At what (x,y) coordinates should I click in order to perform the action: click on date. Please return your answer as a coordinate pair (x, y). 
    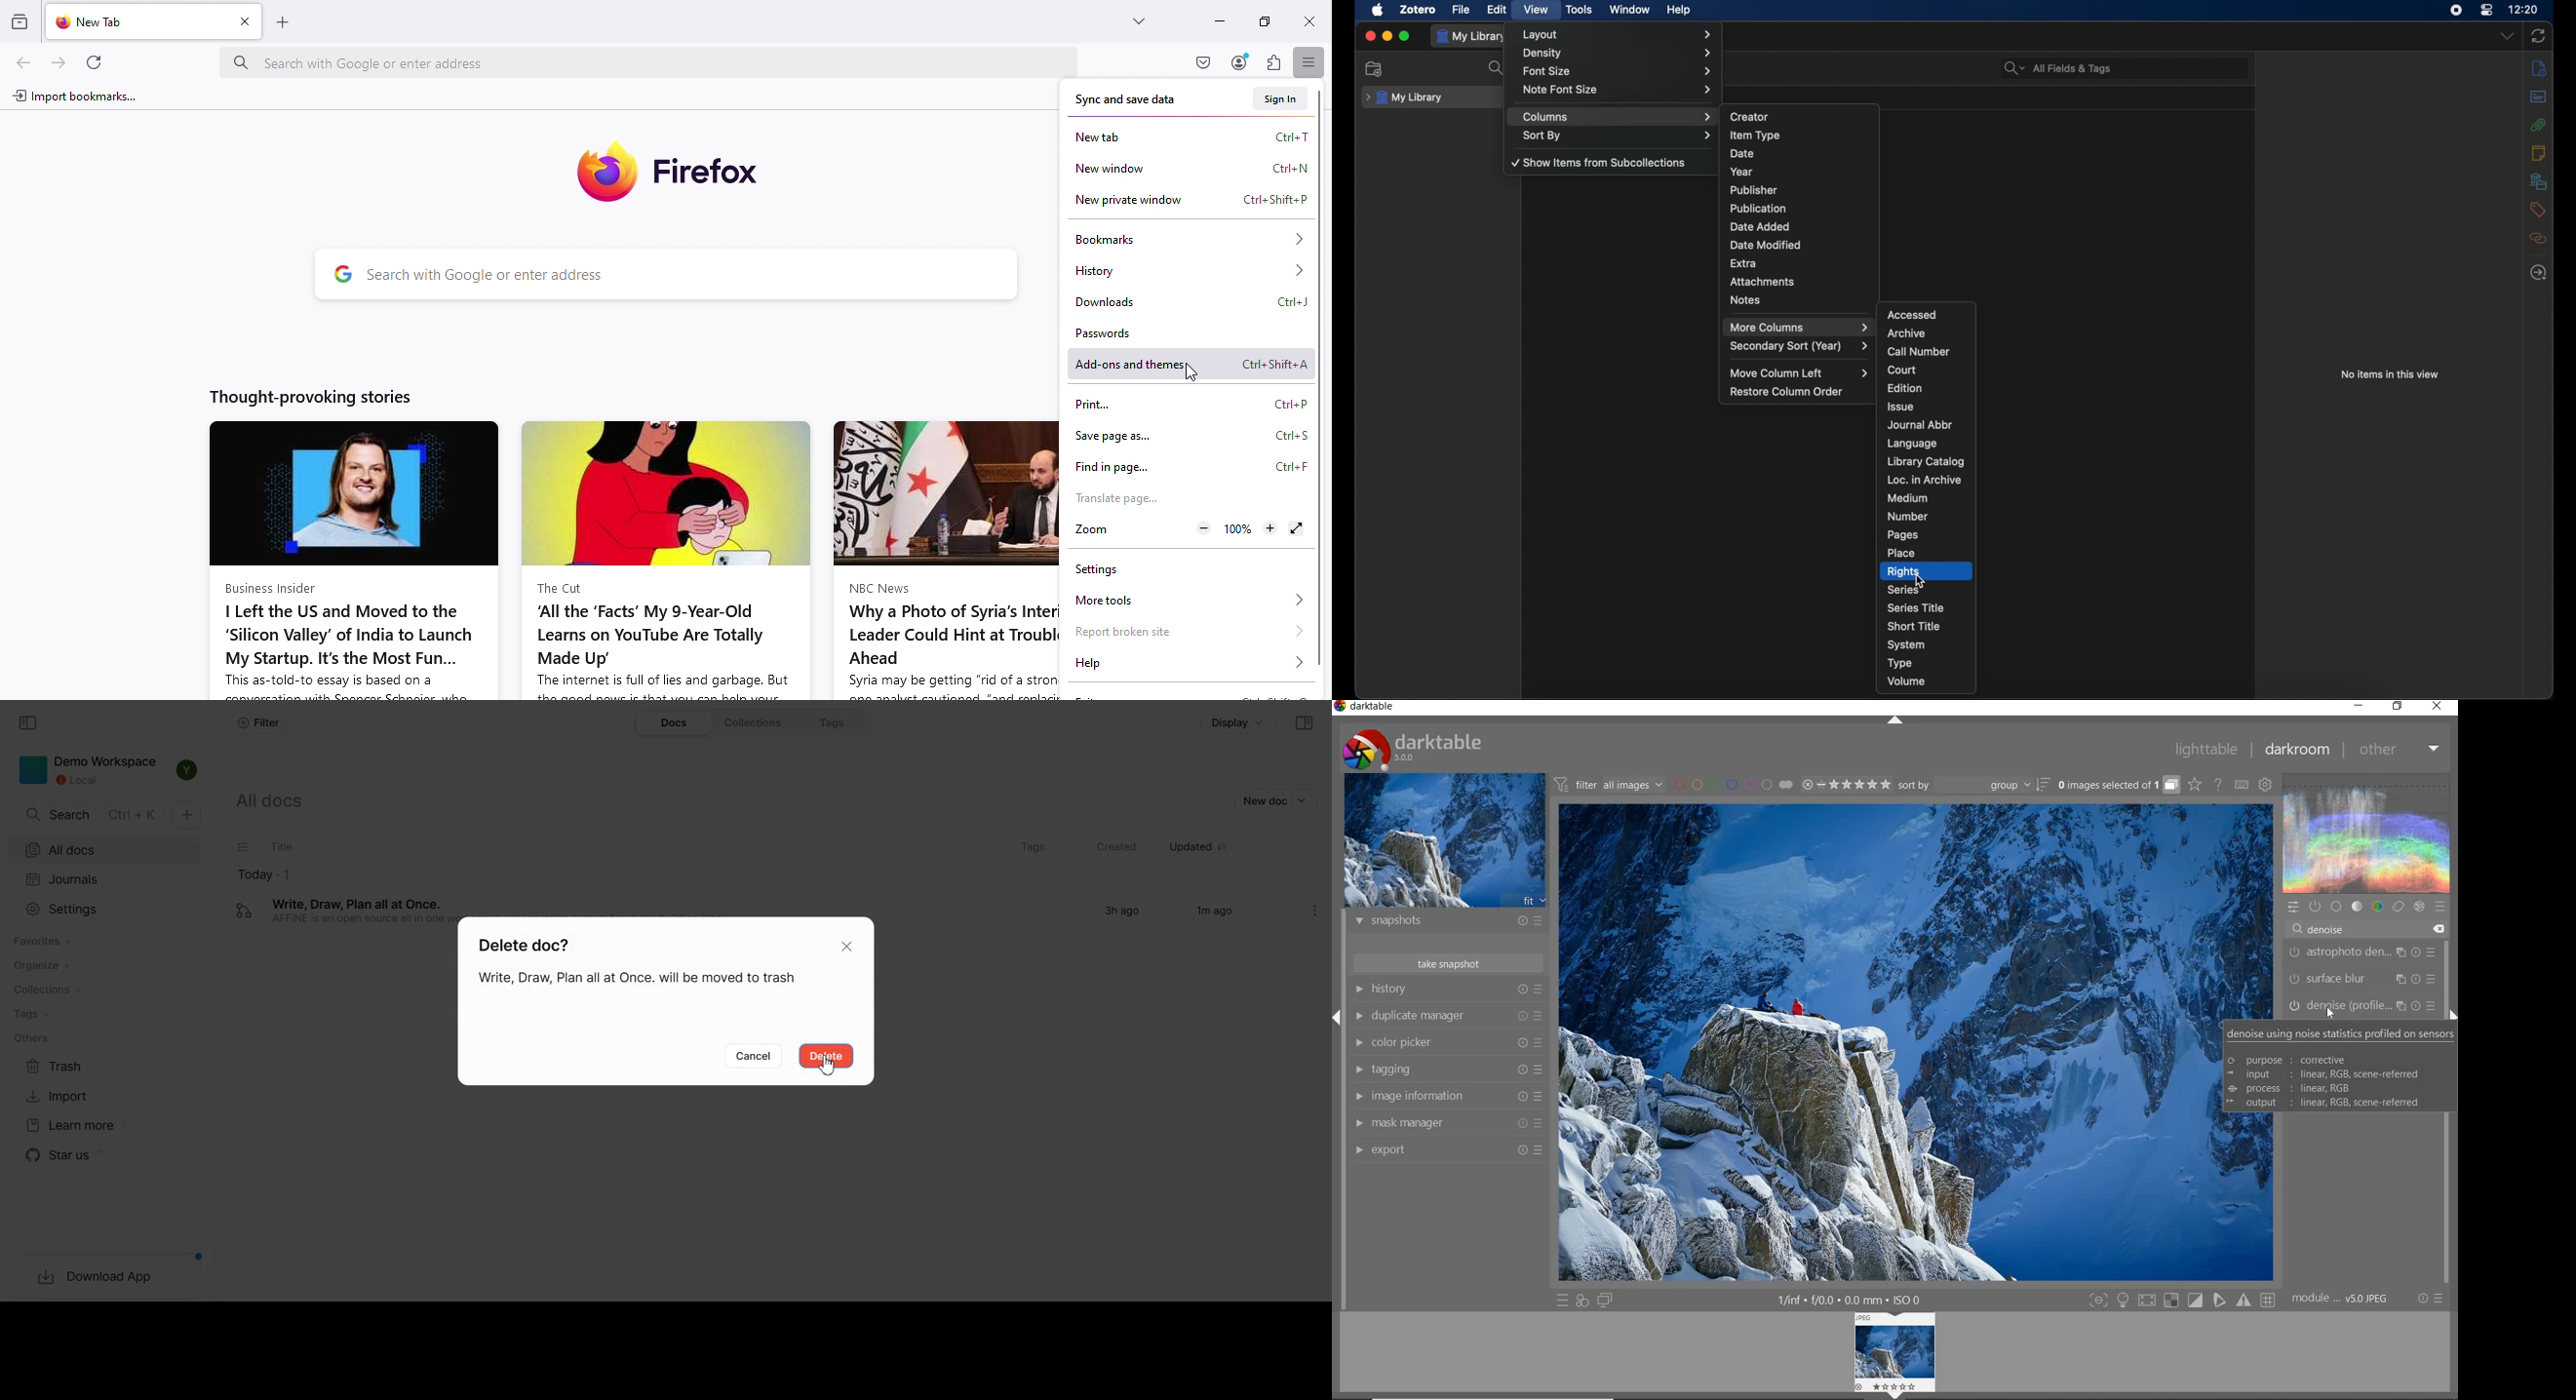
    Looking at the image, I should click on (1743, 154).